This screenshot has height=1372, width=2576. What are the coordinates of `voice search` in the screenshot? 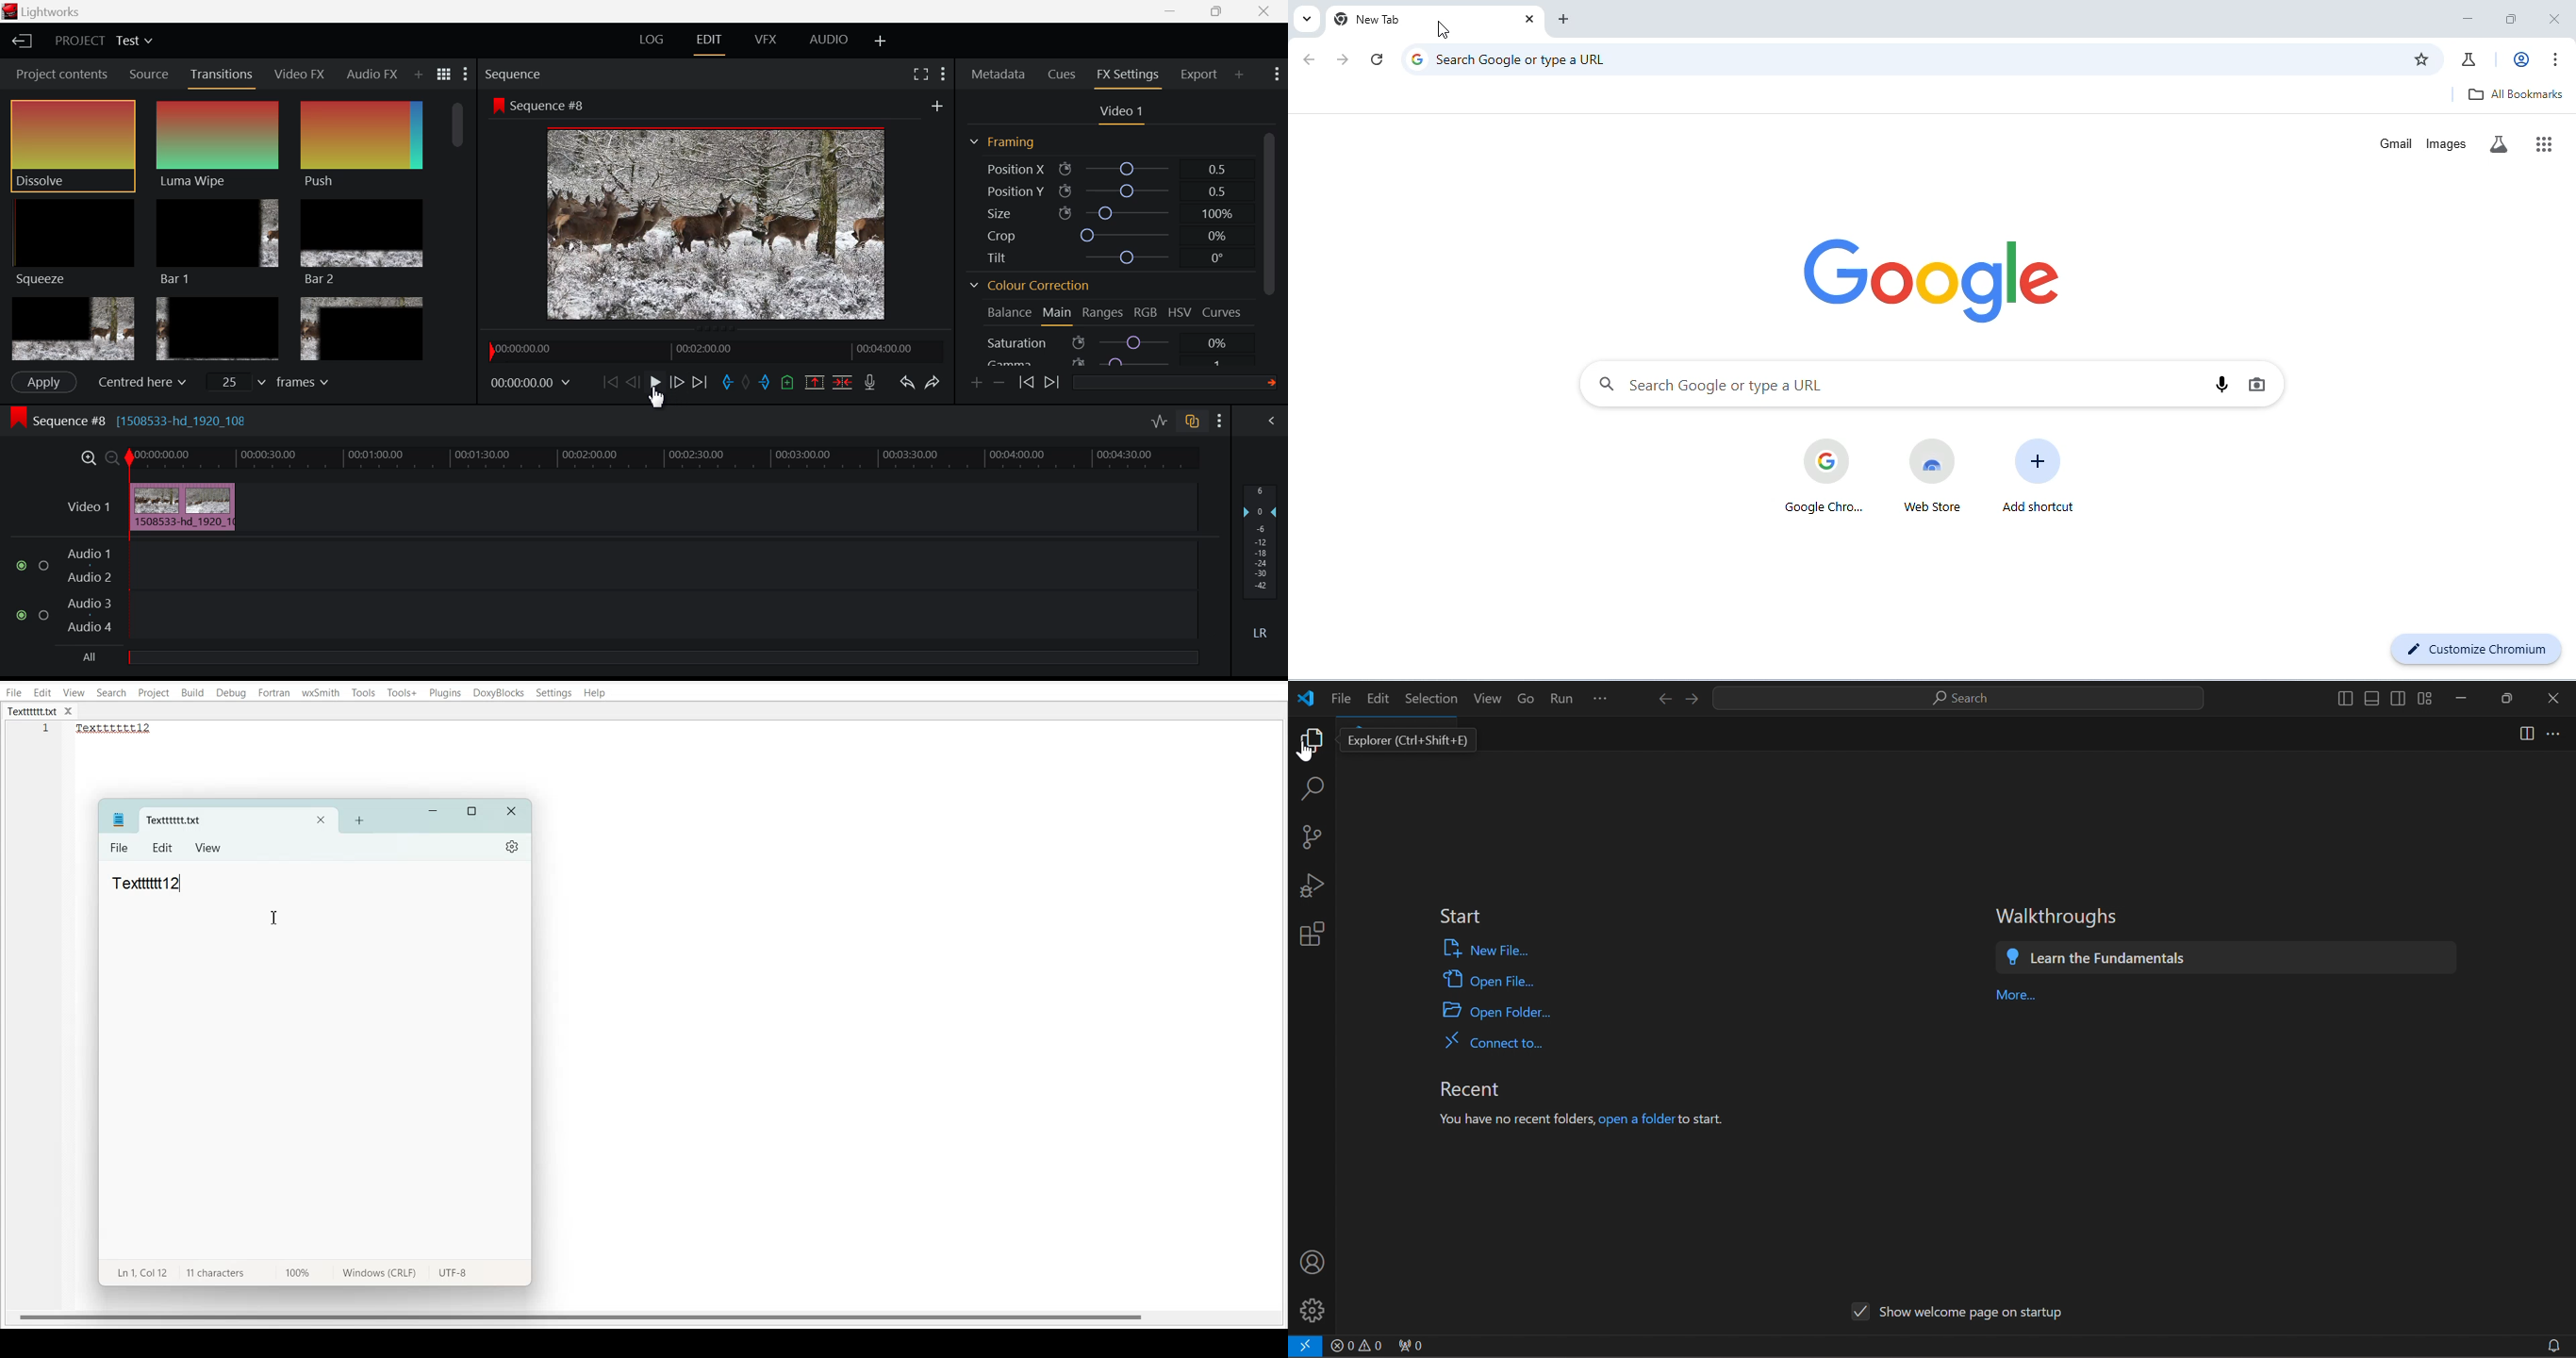 It's located at (2223, 383).